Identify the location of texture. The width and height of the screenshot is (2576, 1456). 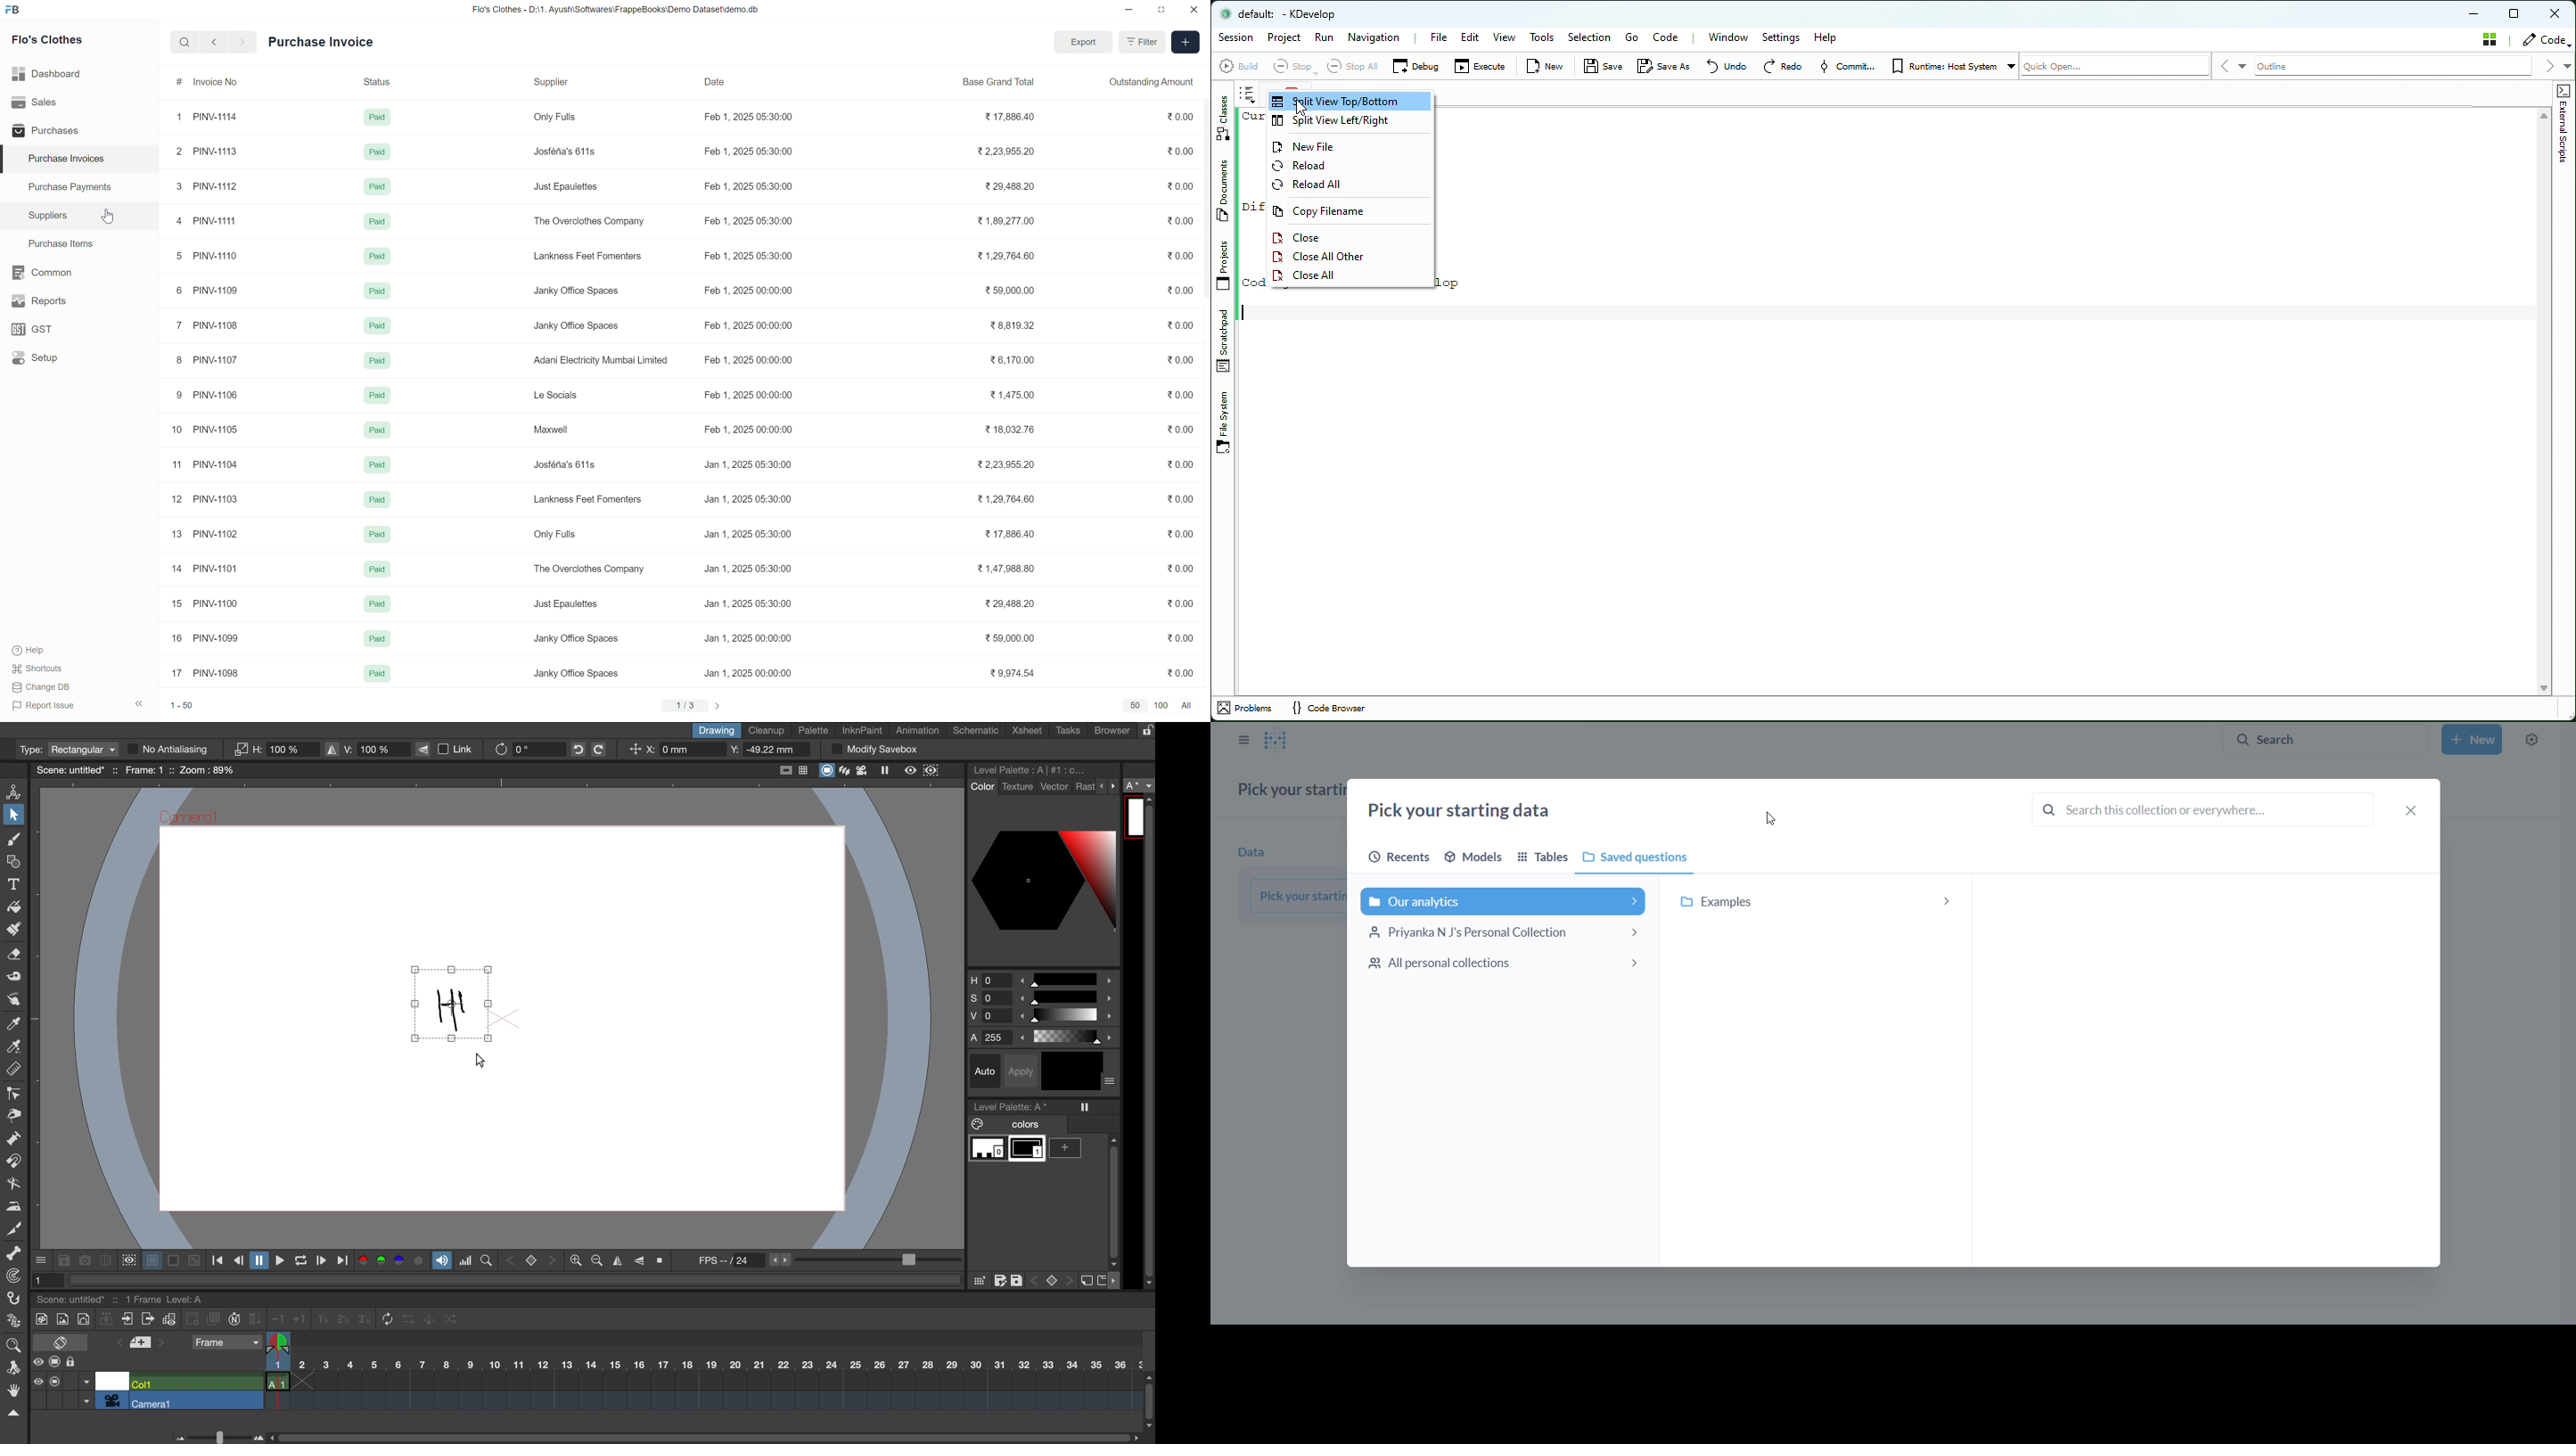
(1017, 787).